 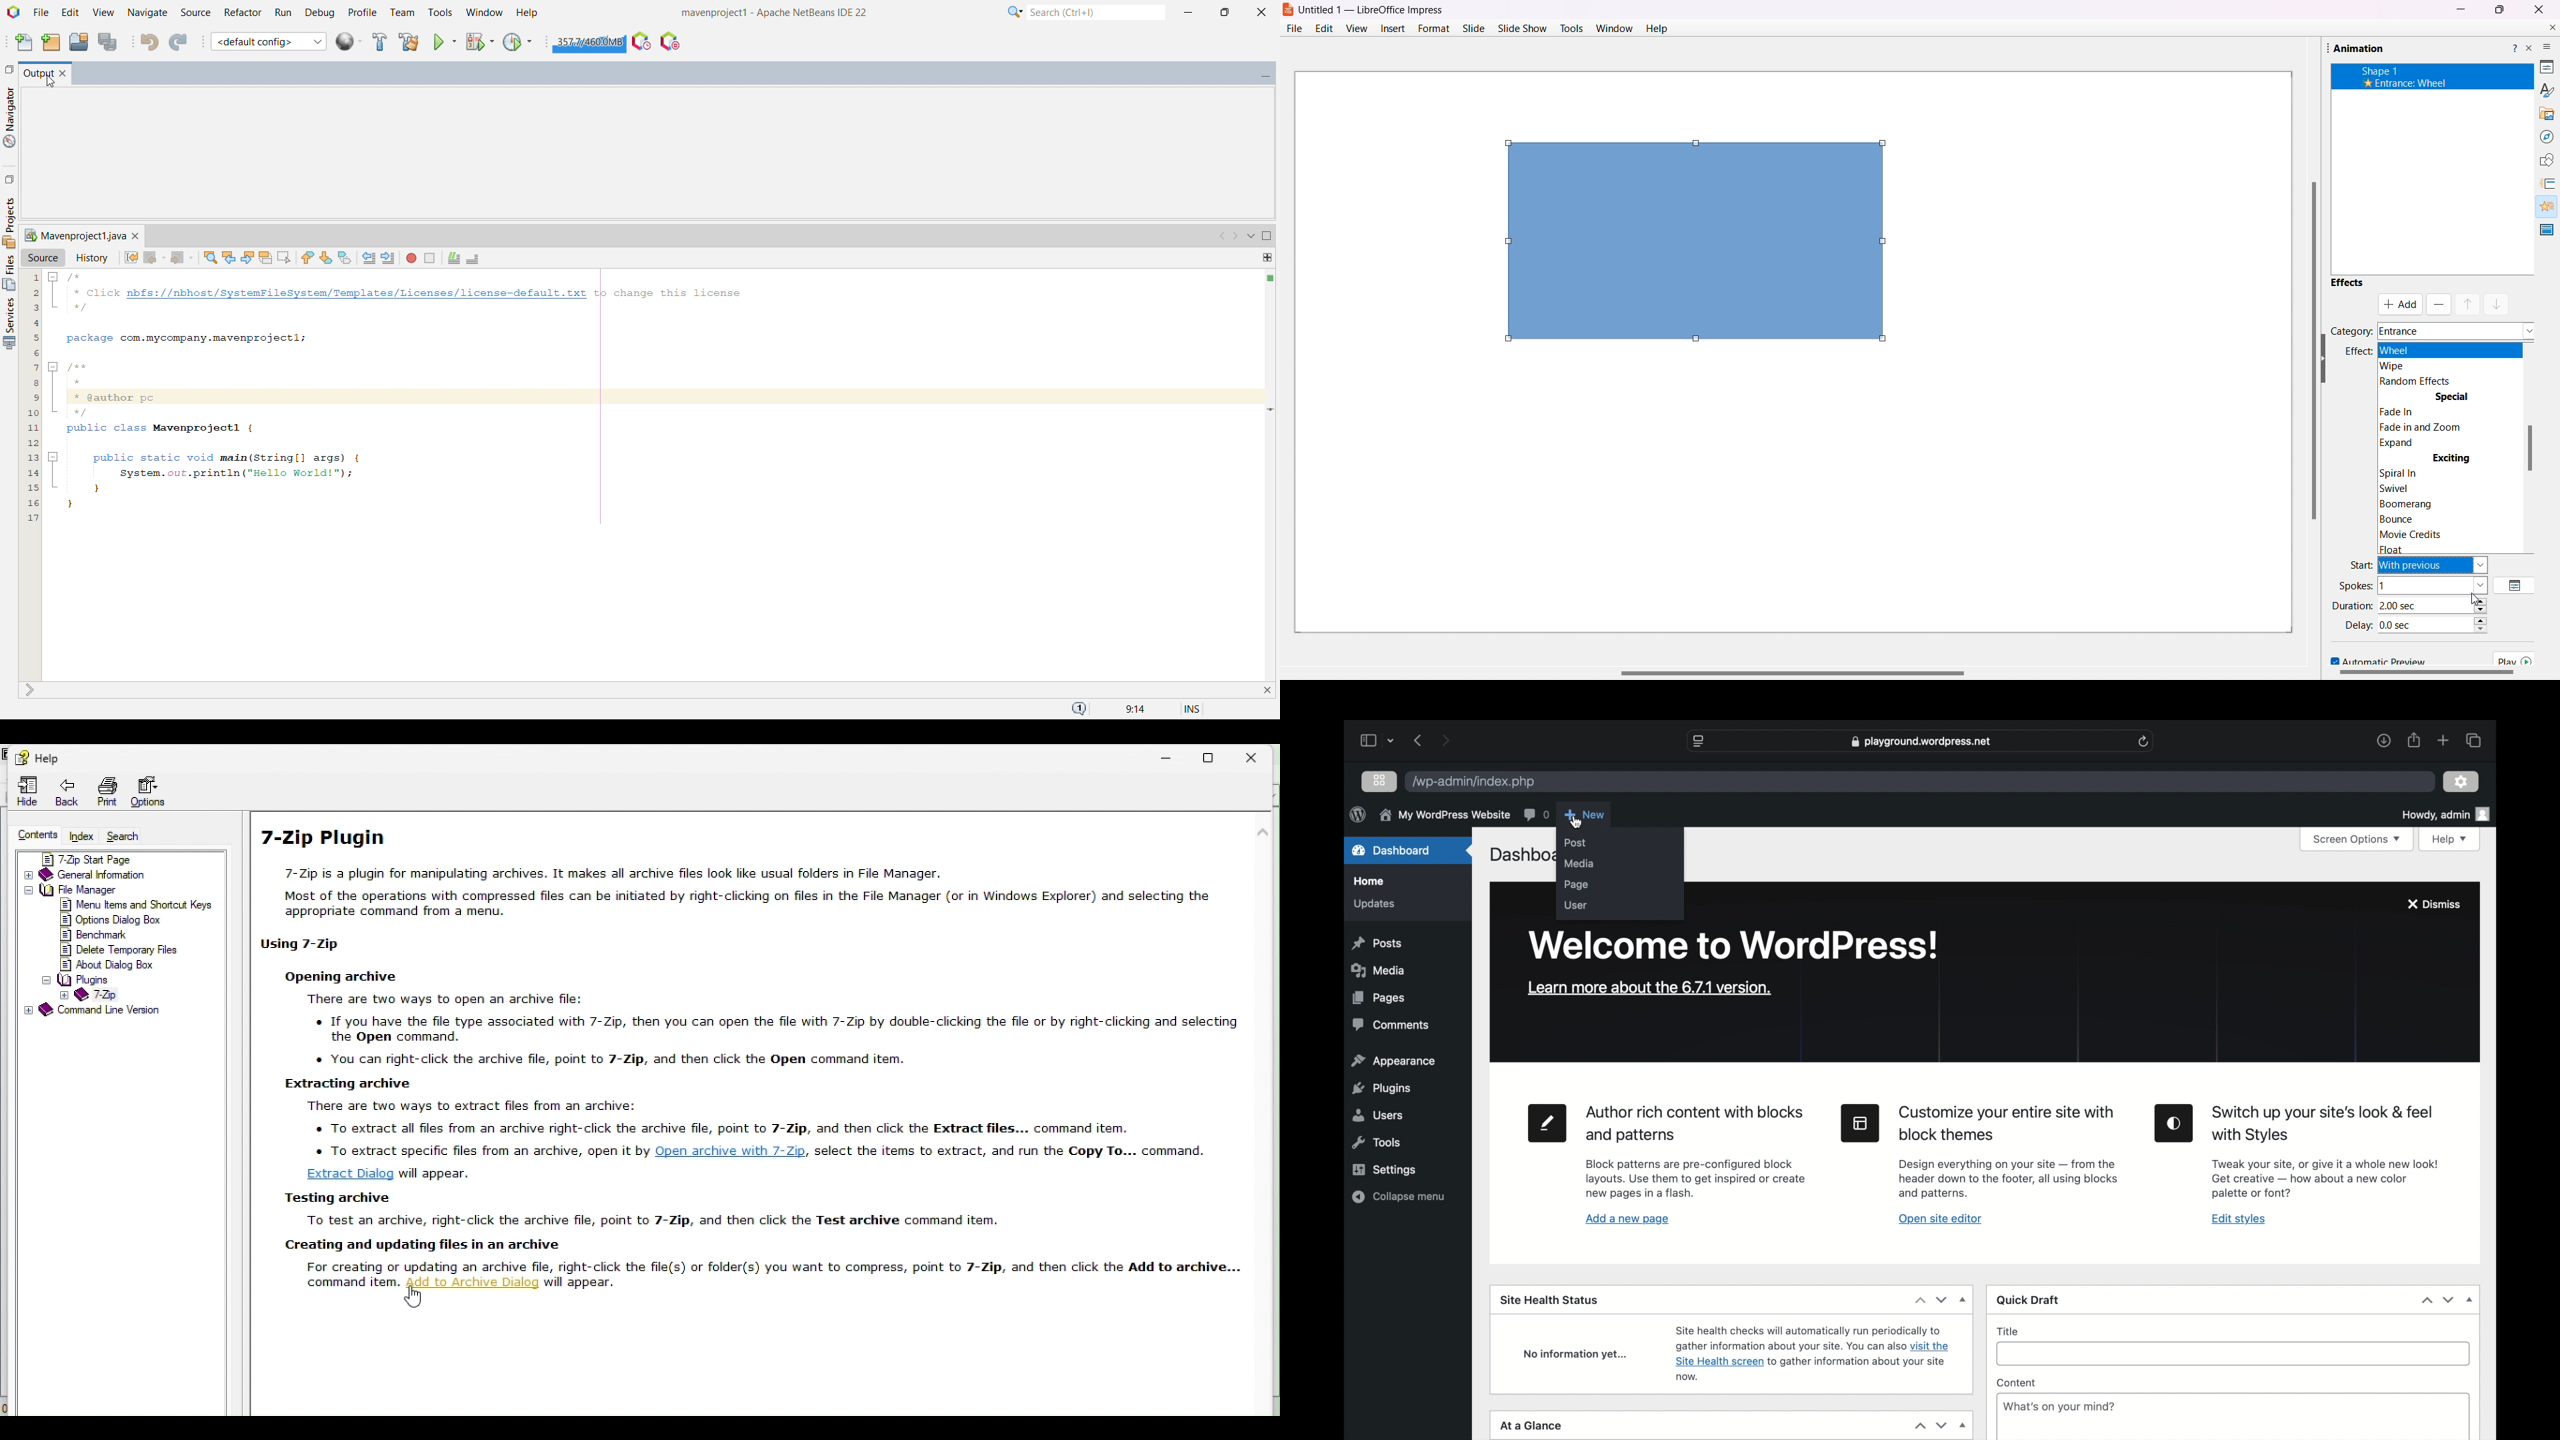 I want to click on LY Untitled 1 — LibreOffice Impress., so click(x=1381, y=8).